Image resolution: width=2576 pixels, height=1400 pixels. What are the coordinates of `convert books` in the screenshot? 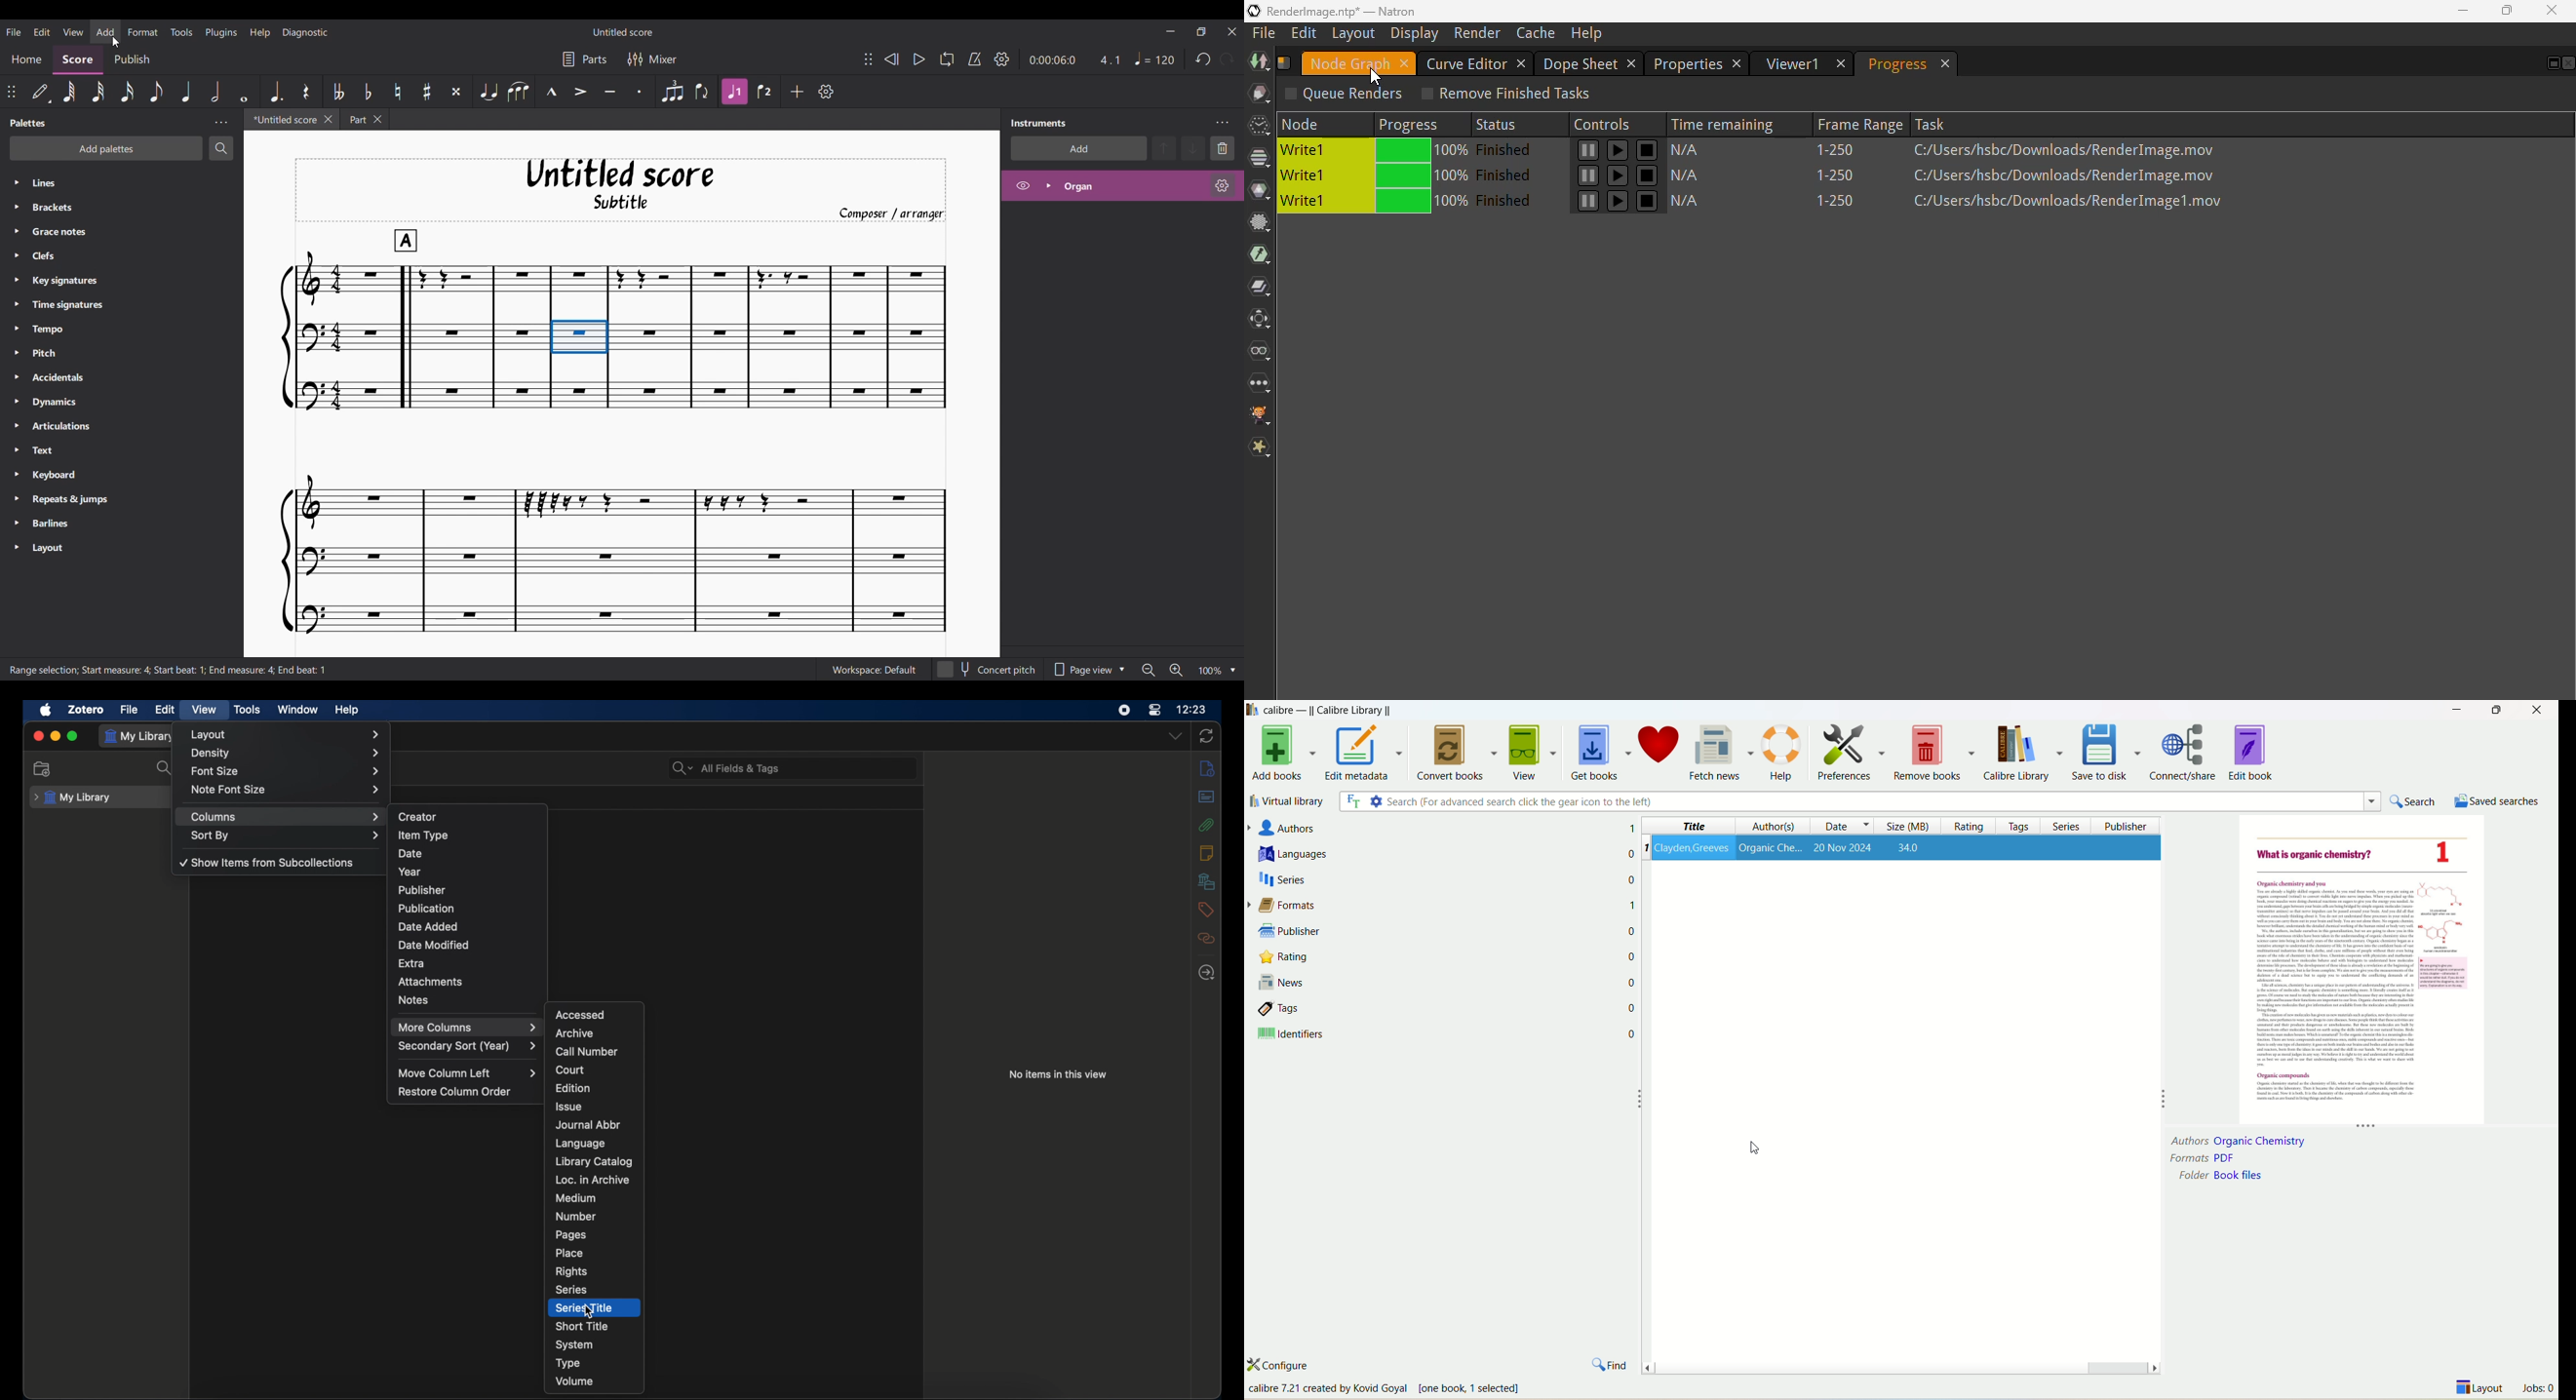 It's located at (1456, 753).